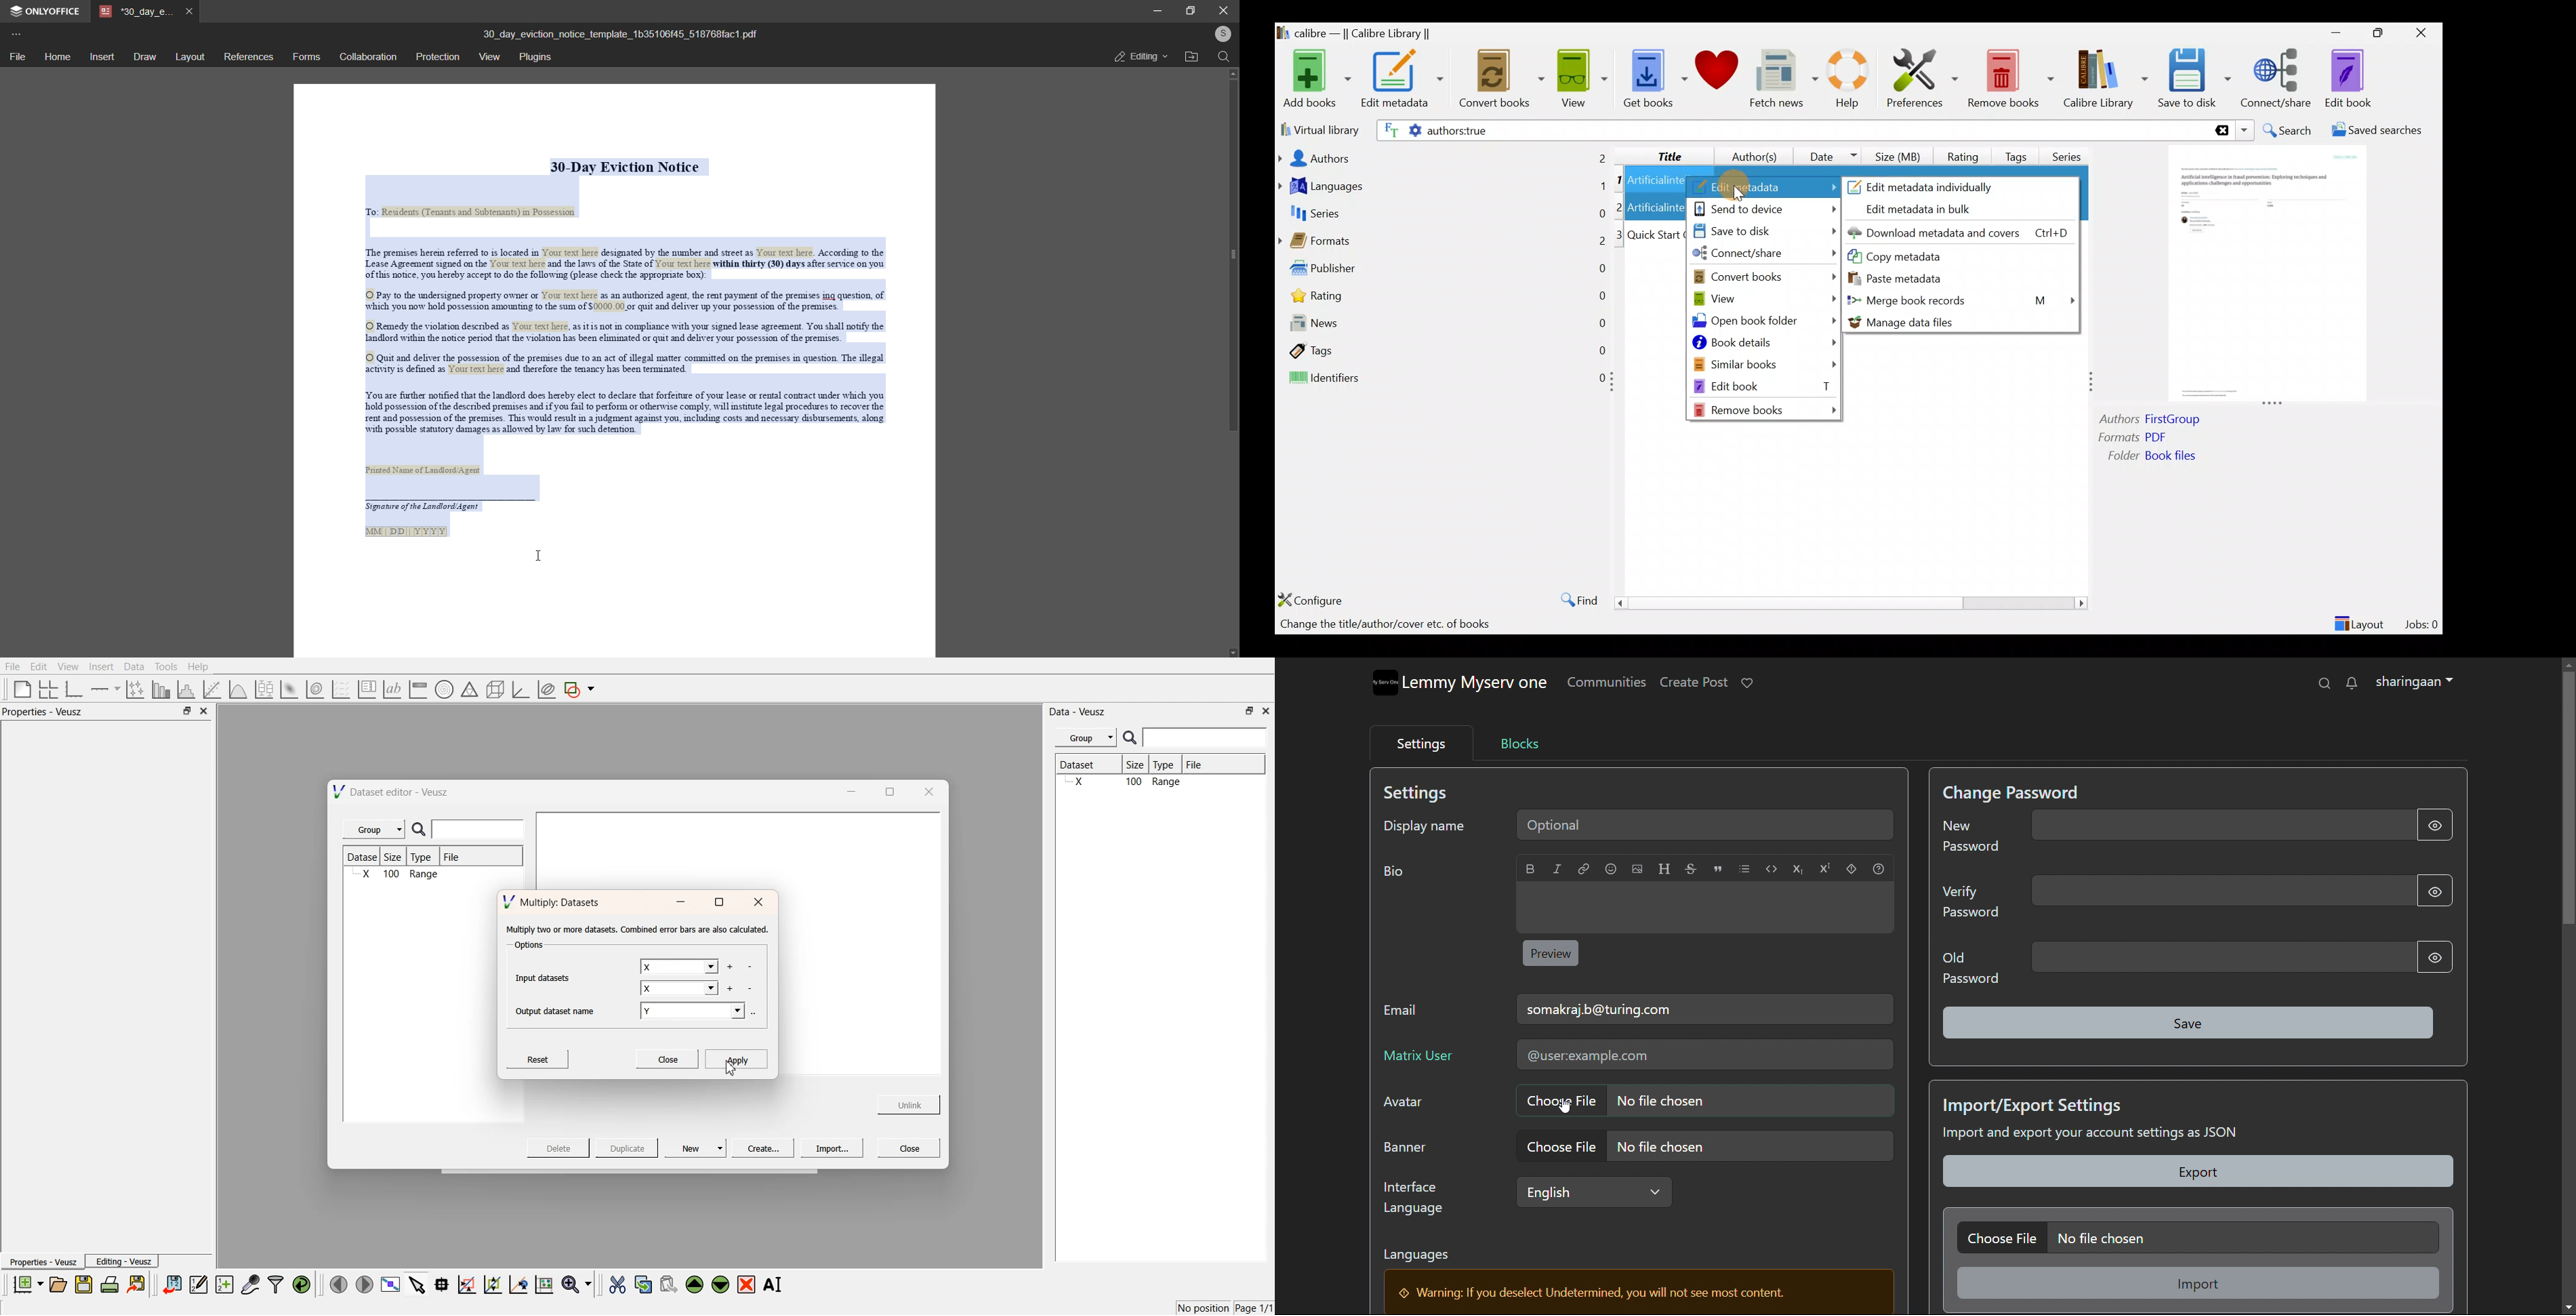  What do you see at coordinates (1846, 603) in the screenshot?
I see `Scroll bar` at bounding box center [1846, 603].